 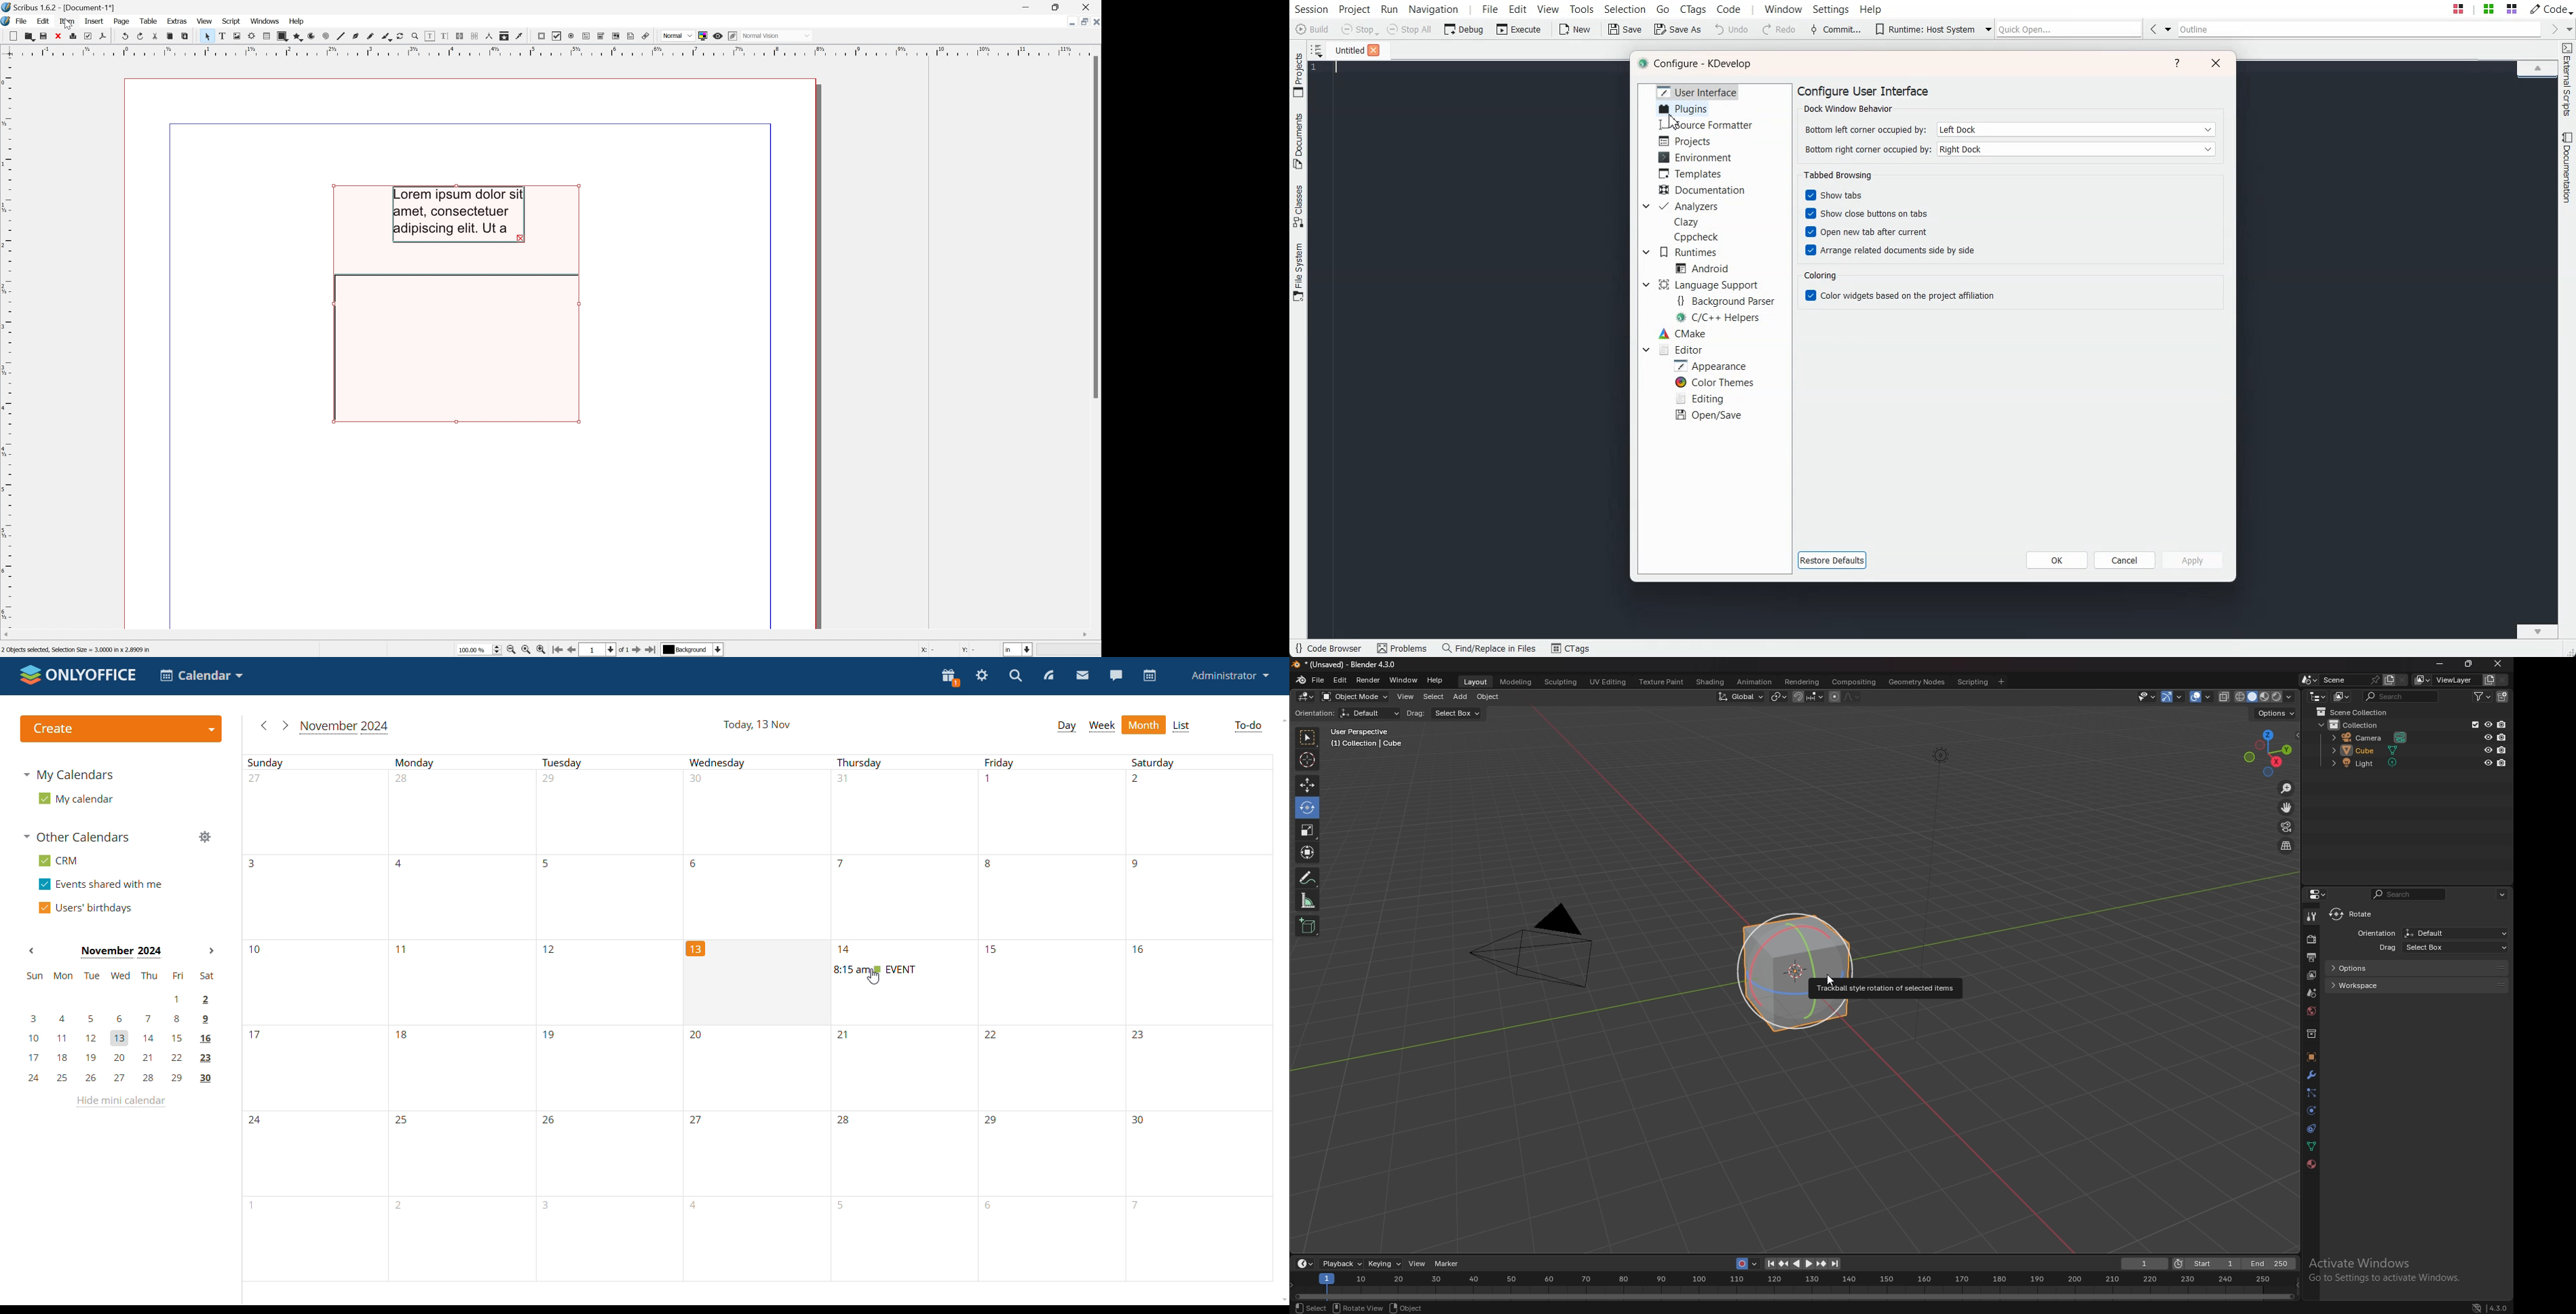 I want to click on Normal, so click(x=677, y=34).